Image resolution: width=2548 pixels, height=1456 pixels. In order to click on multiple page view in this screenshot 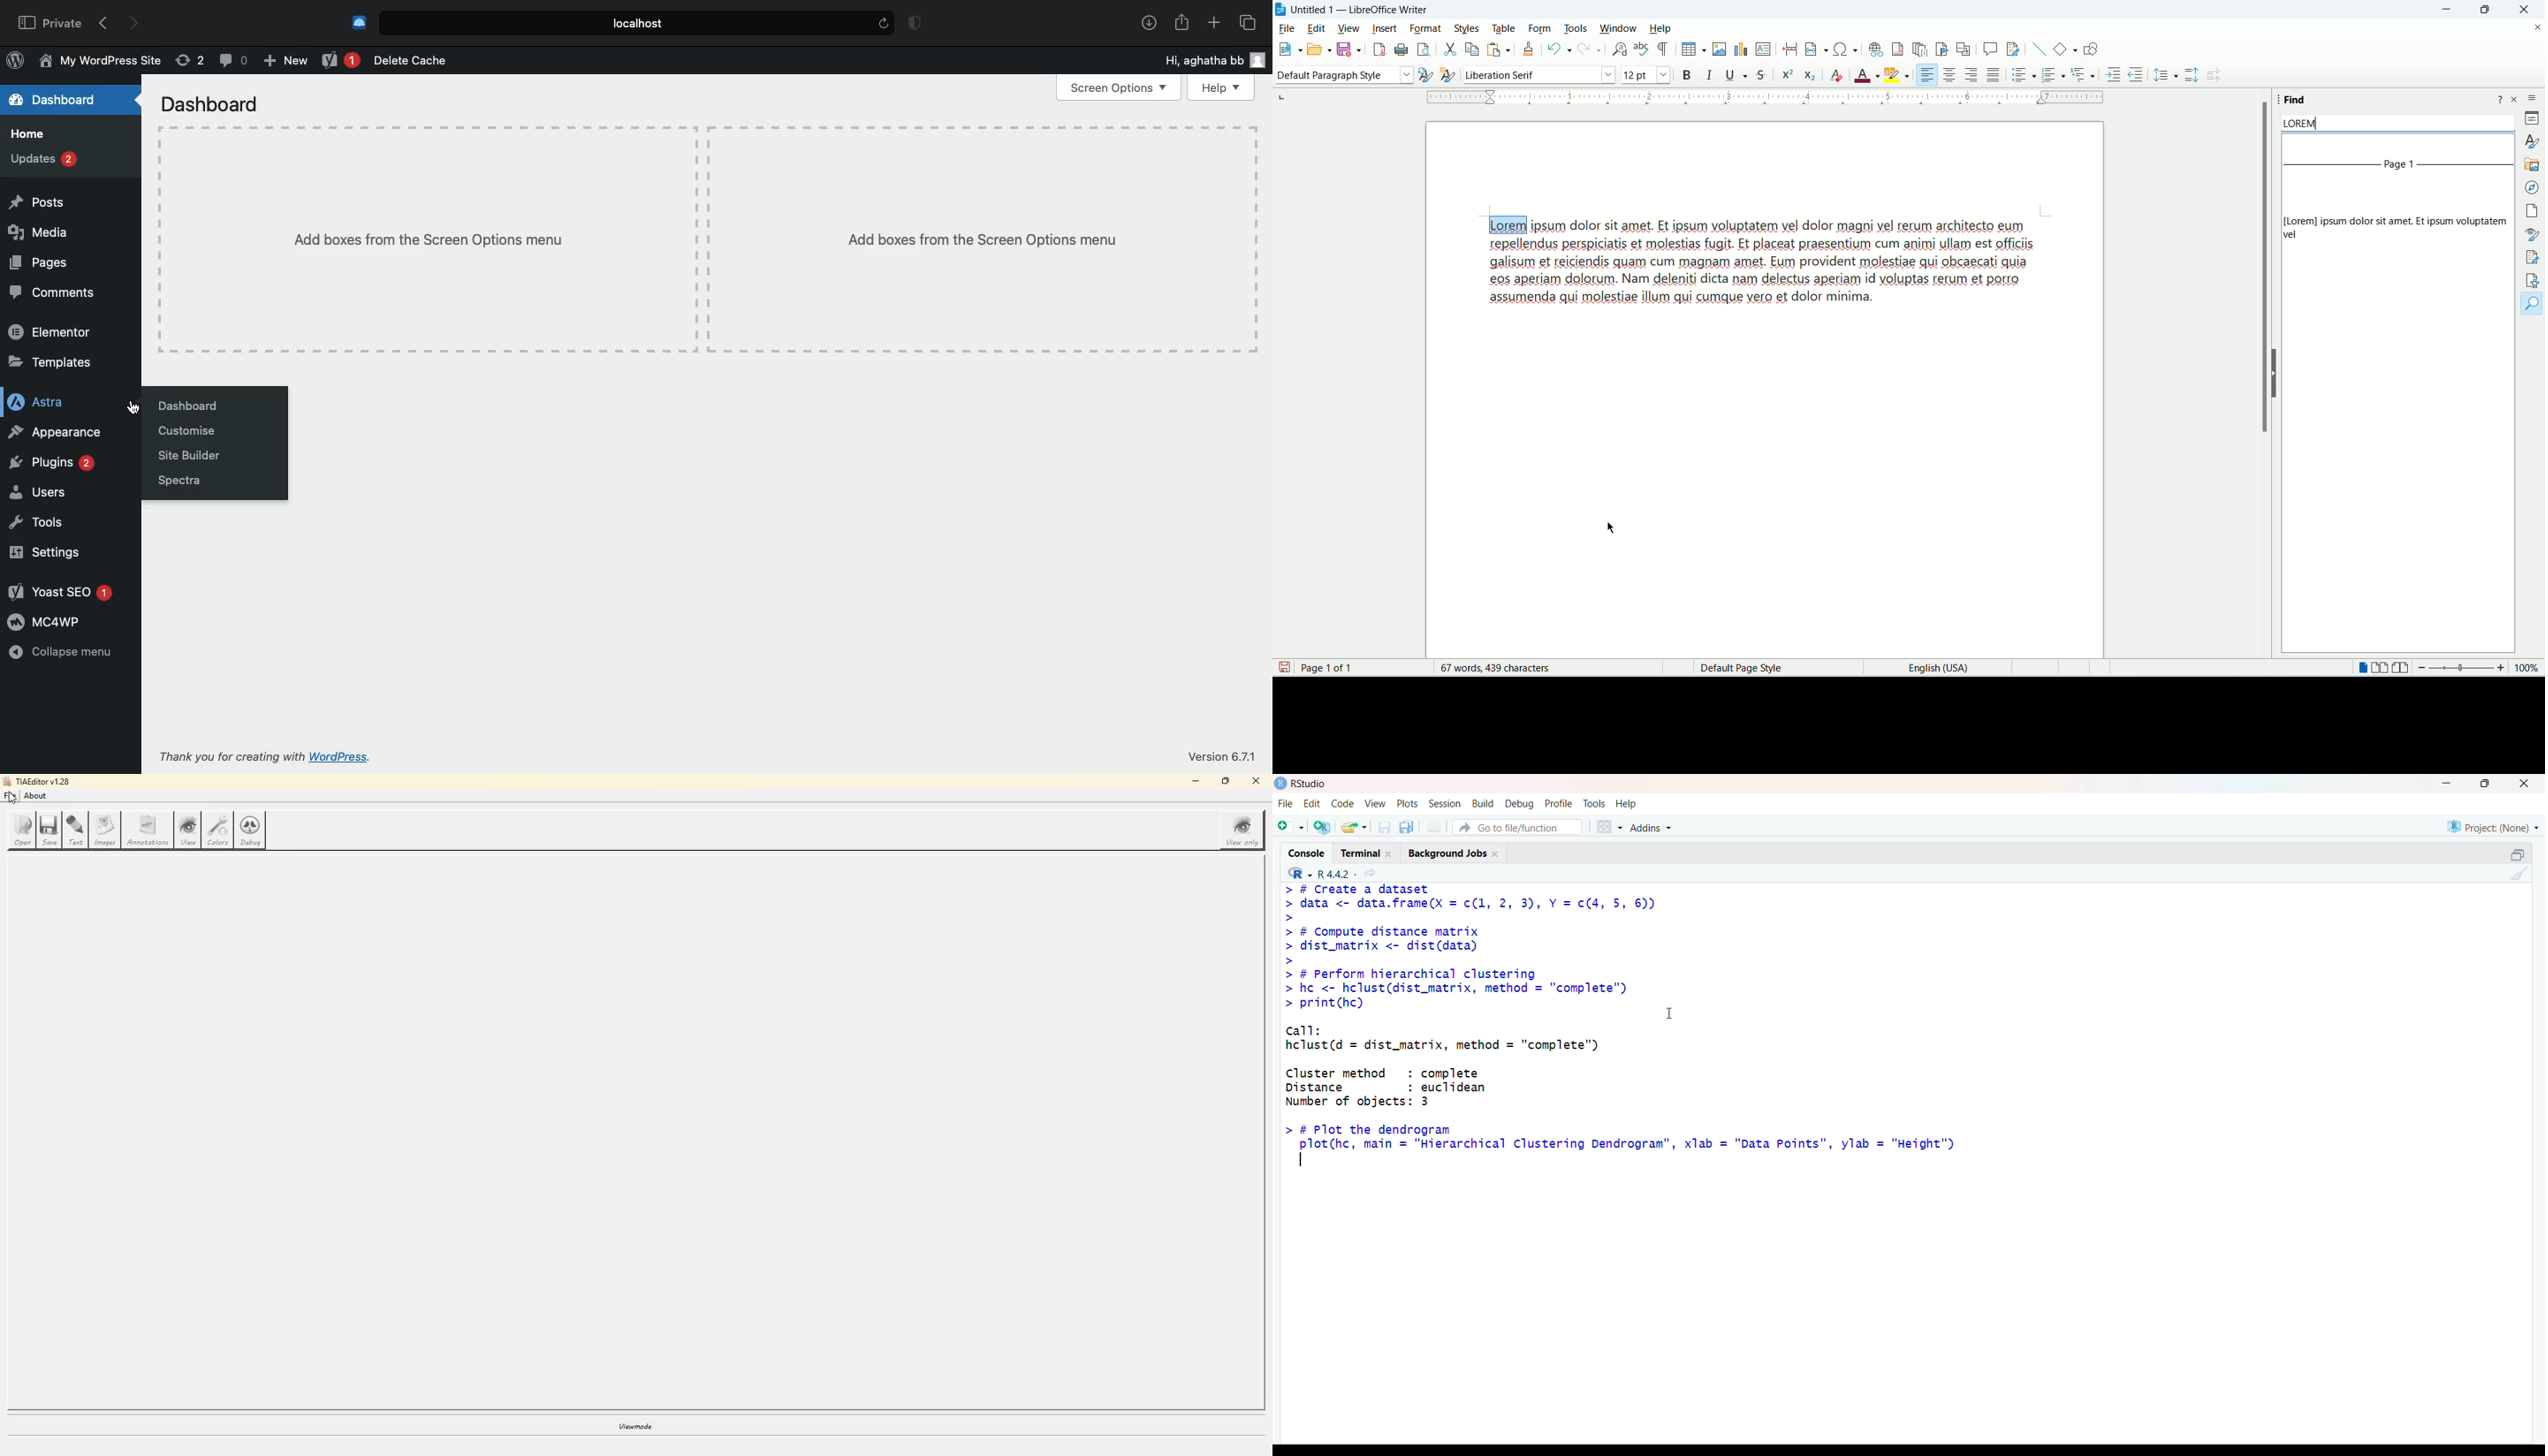, I will do `click(2379, 669)`.